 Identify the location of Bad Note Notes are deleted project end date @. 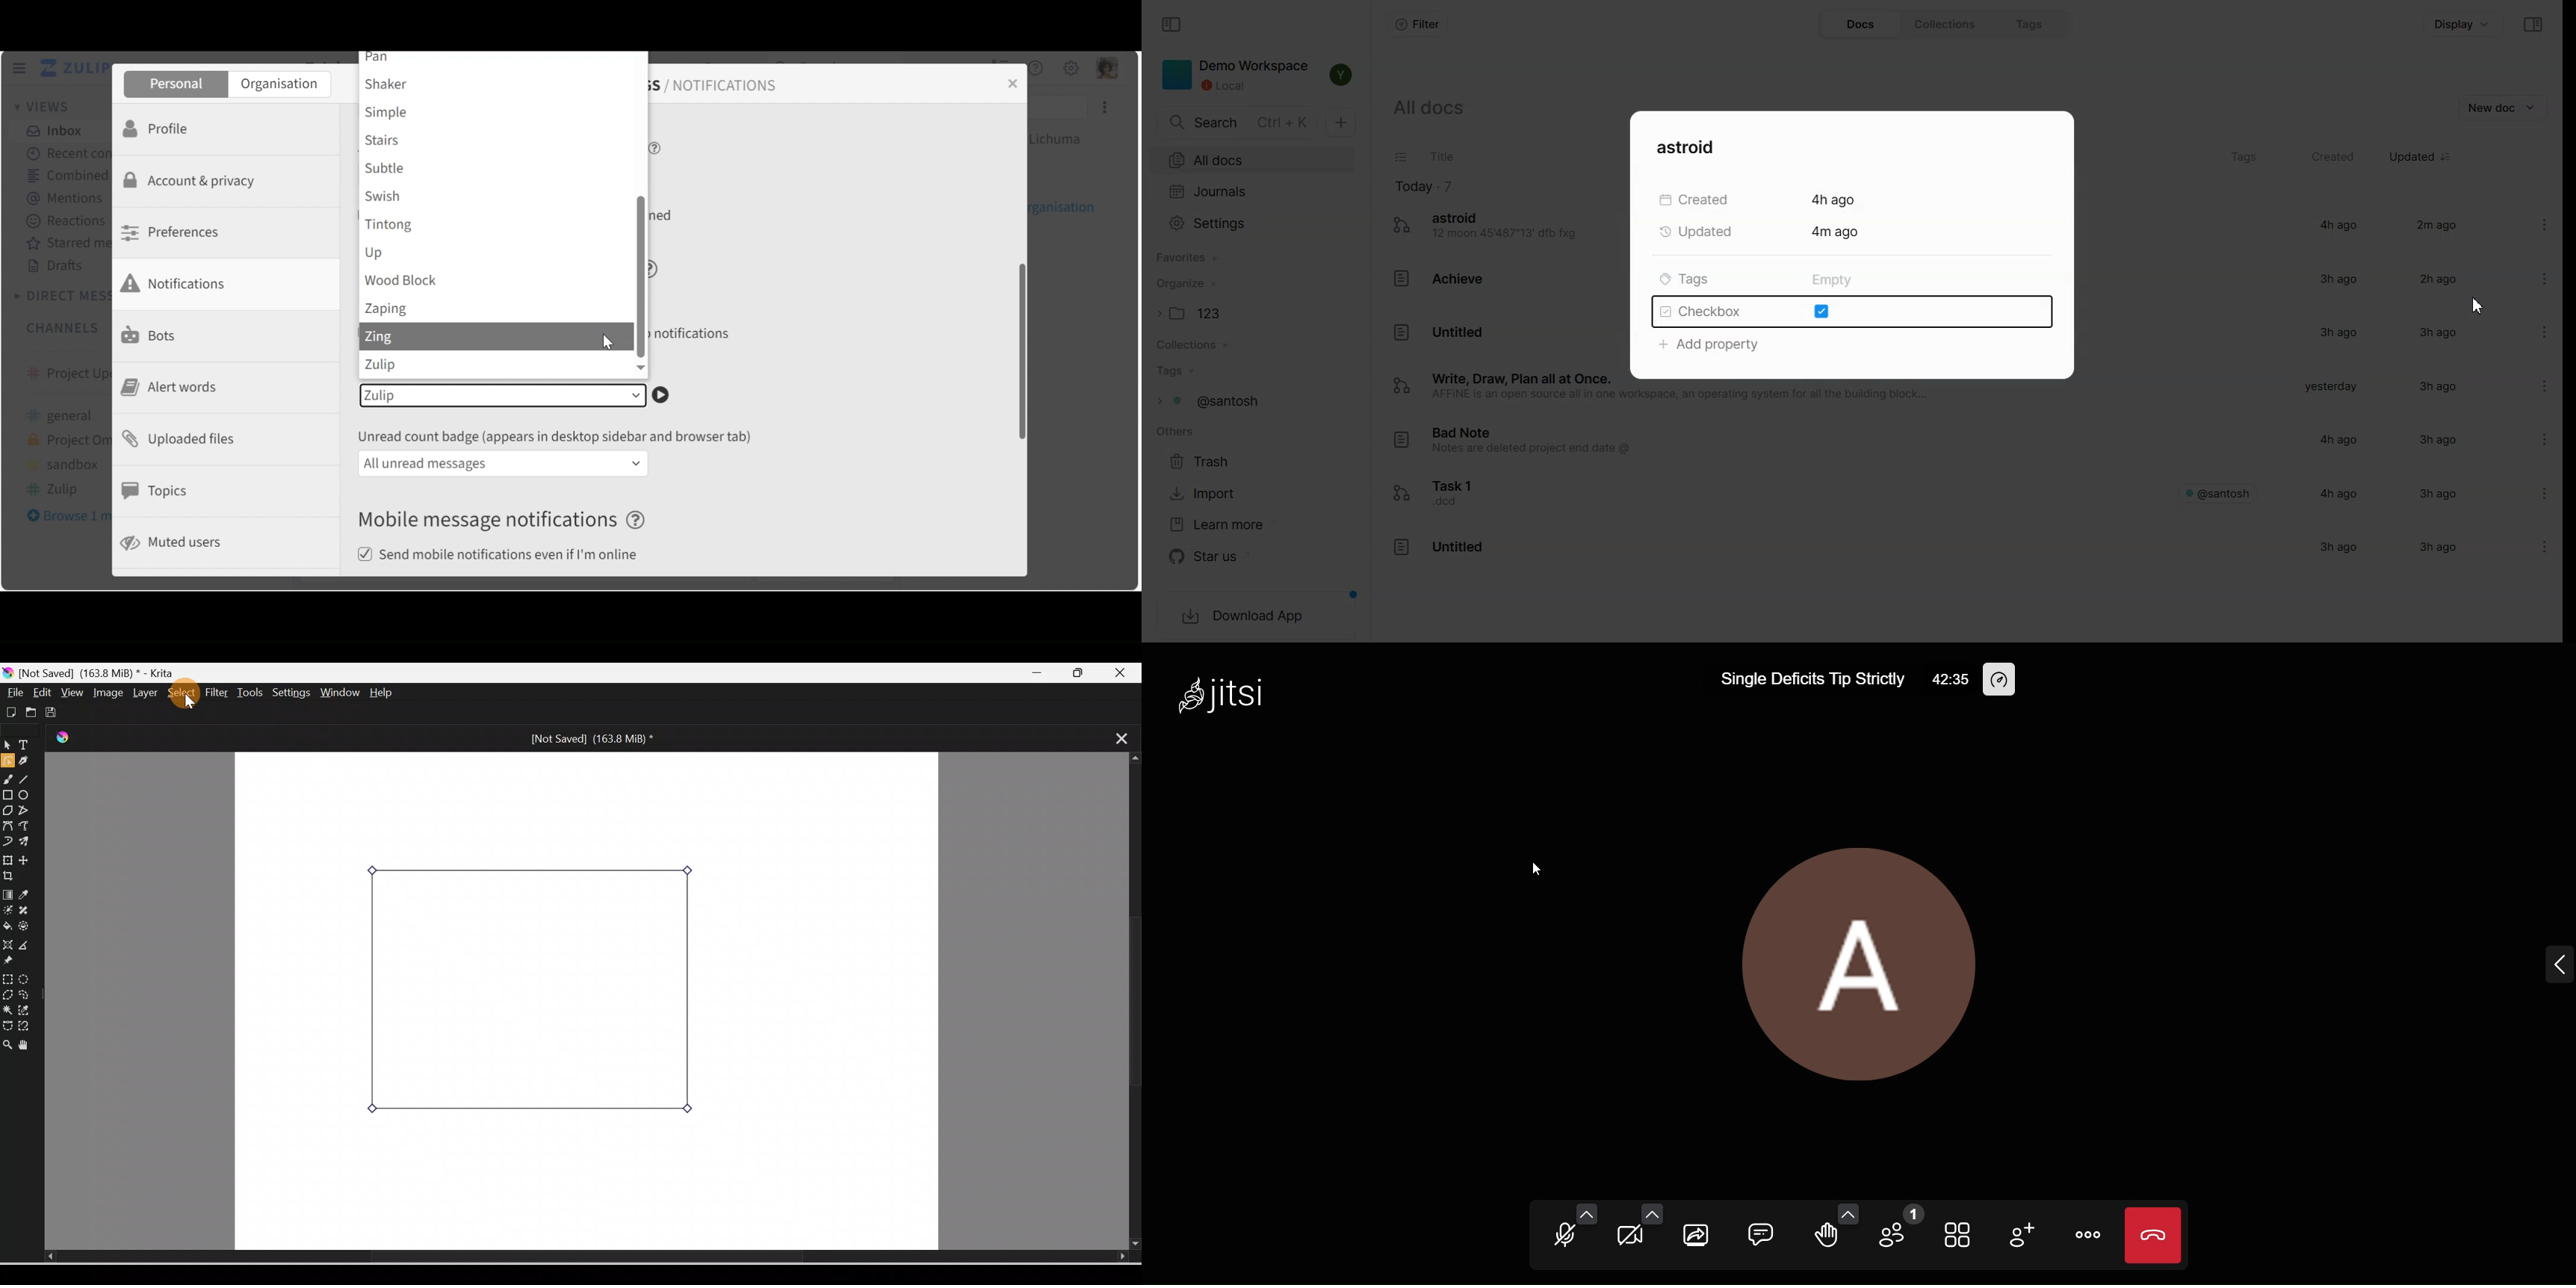
(1526, 445).